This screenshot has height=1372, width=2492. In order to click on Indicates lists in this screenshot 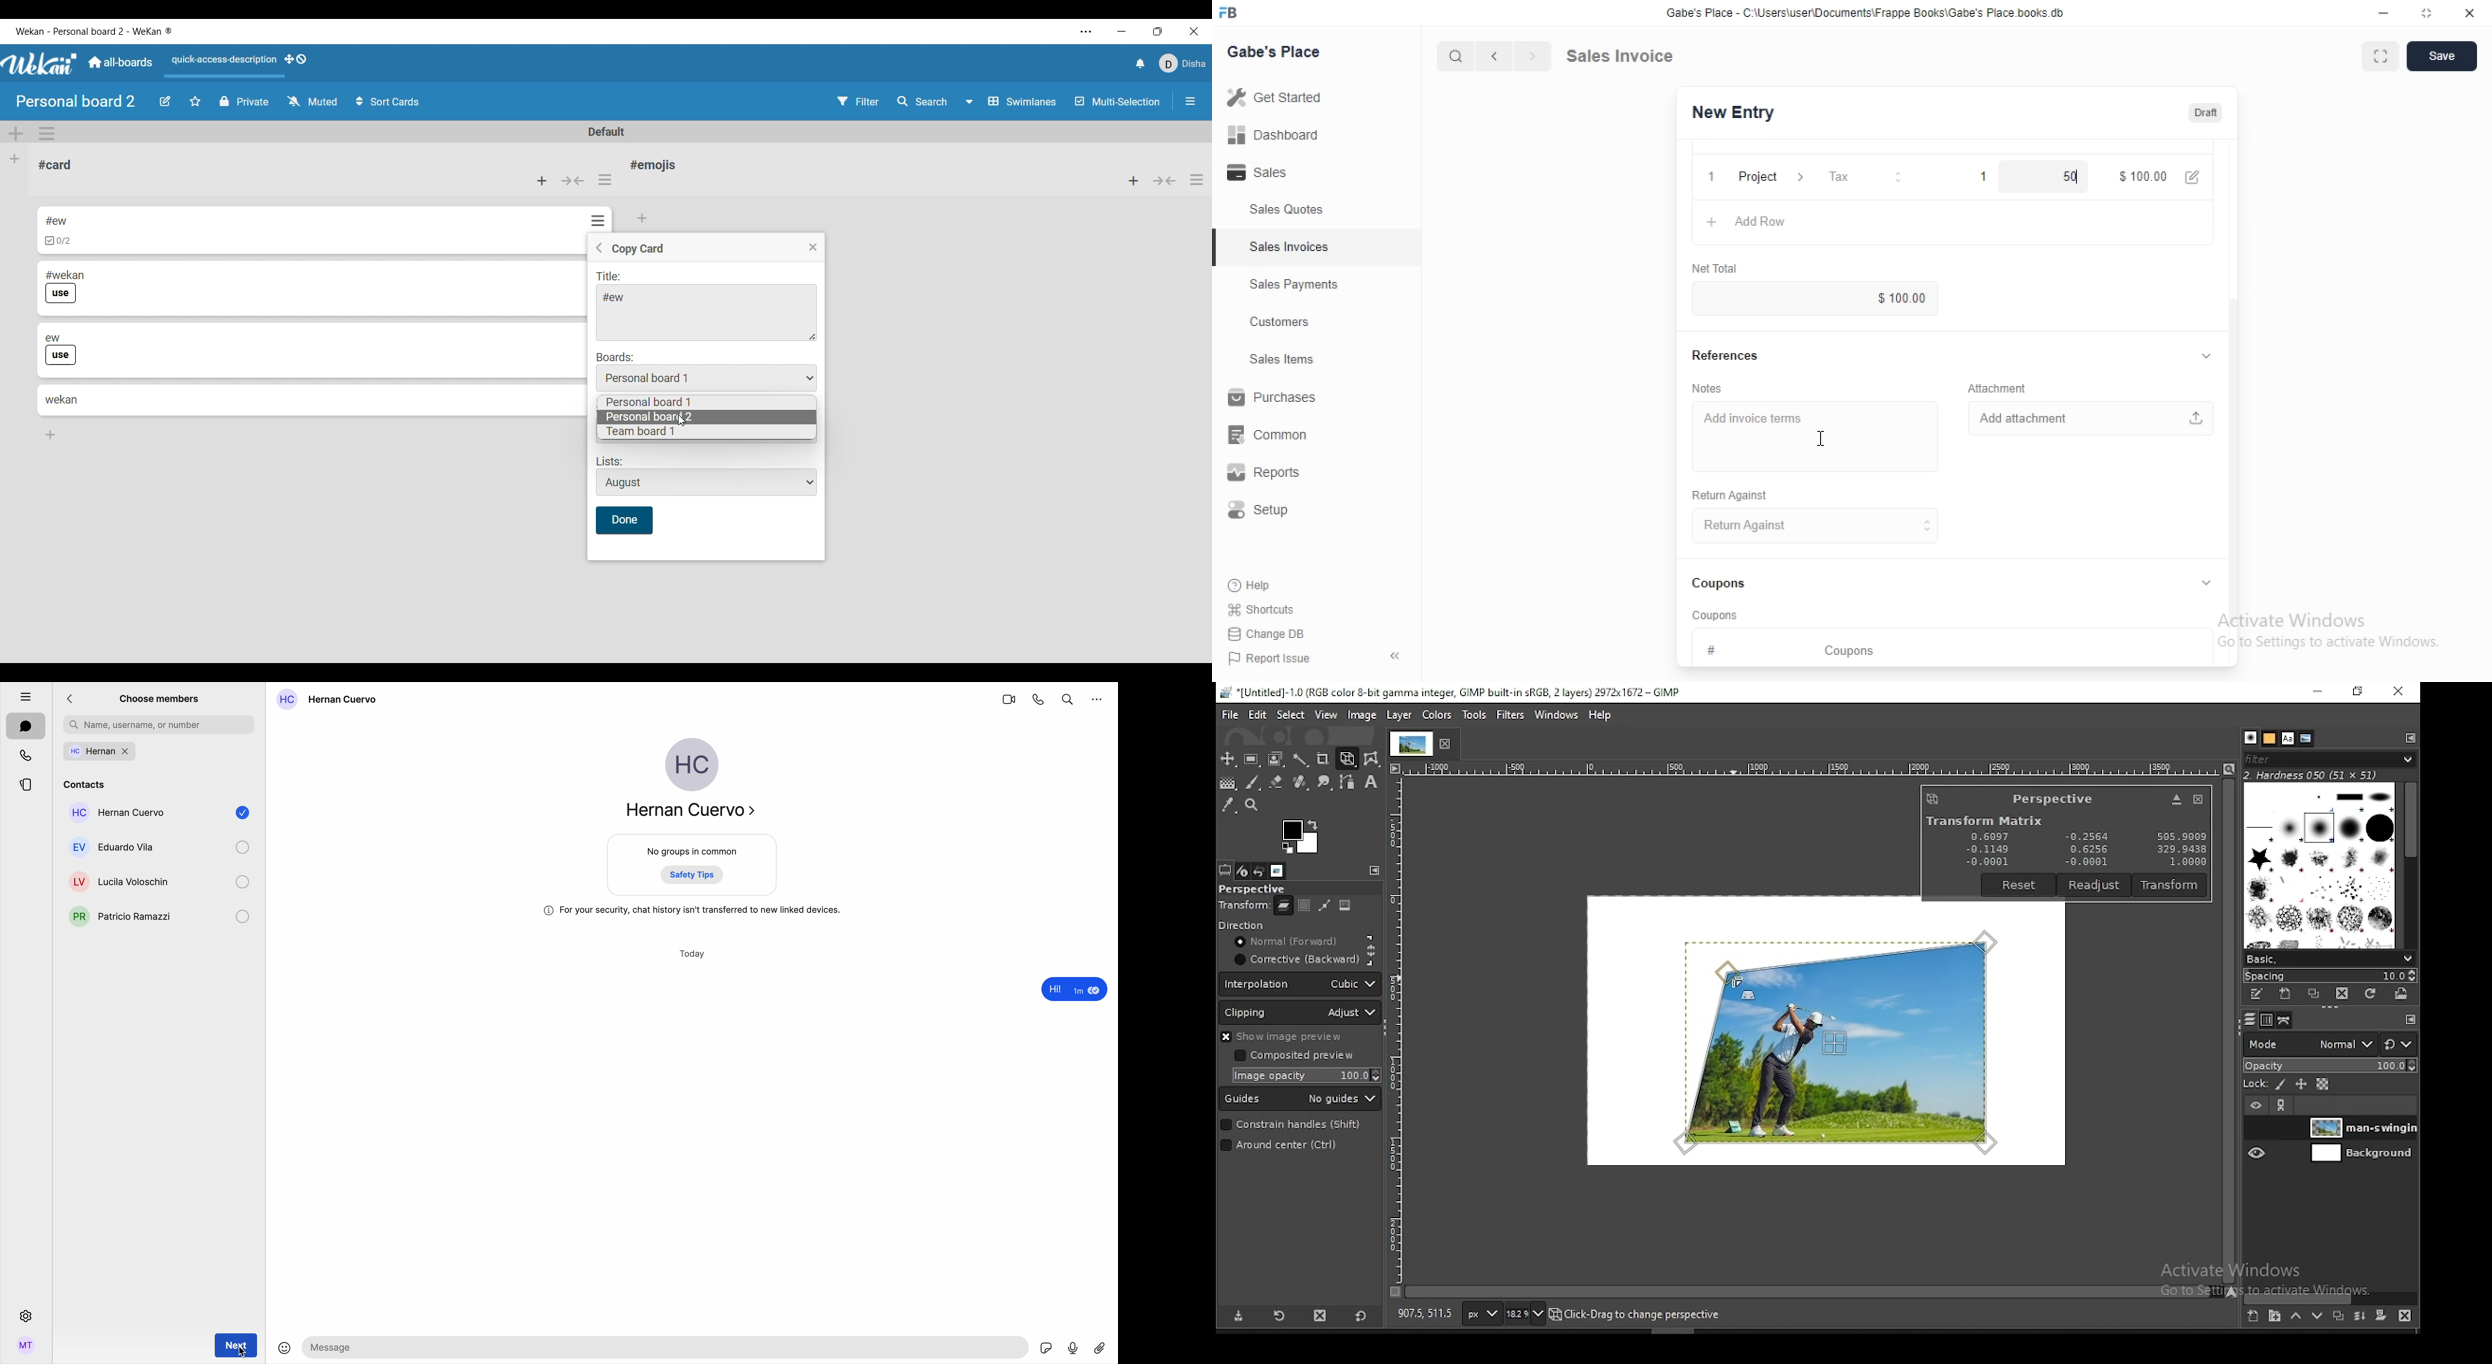, I will do `click(611, 462)`.